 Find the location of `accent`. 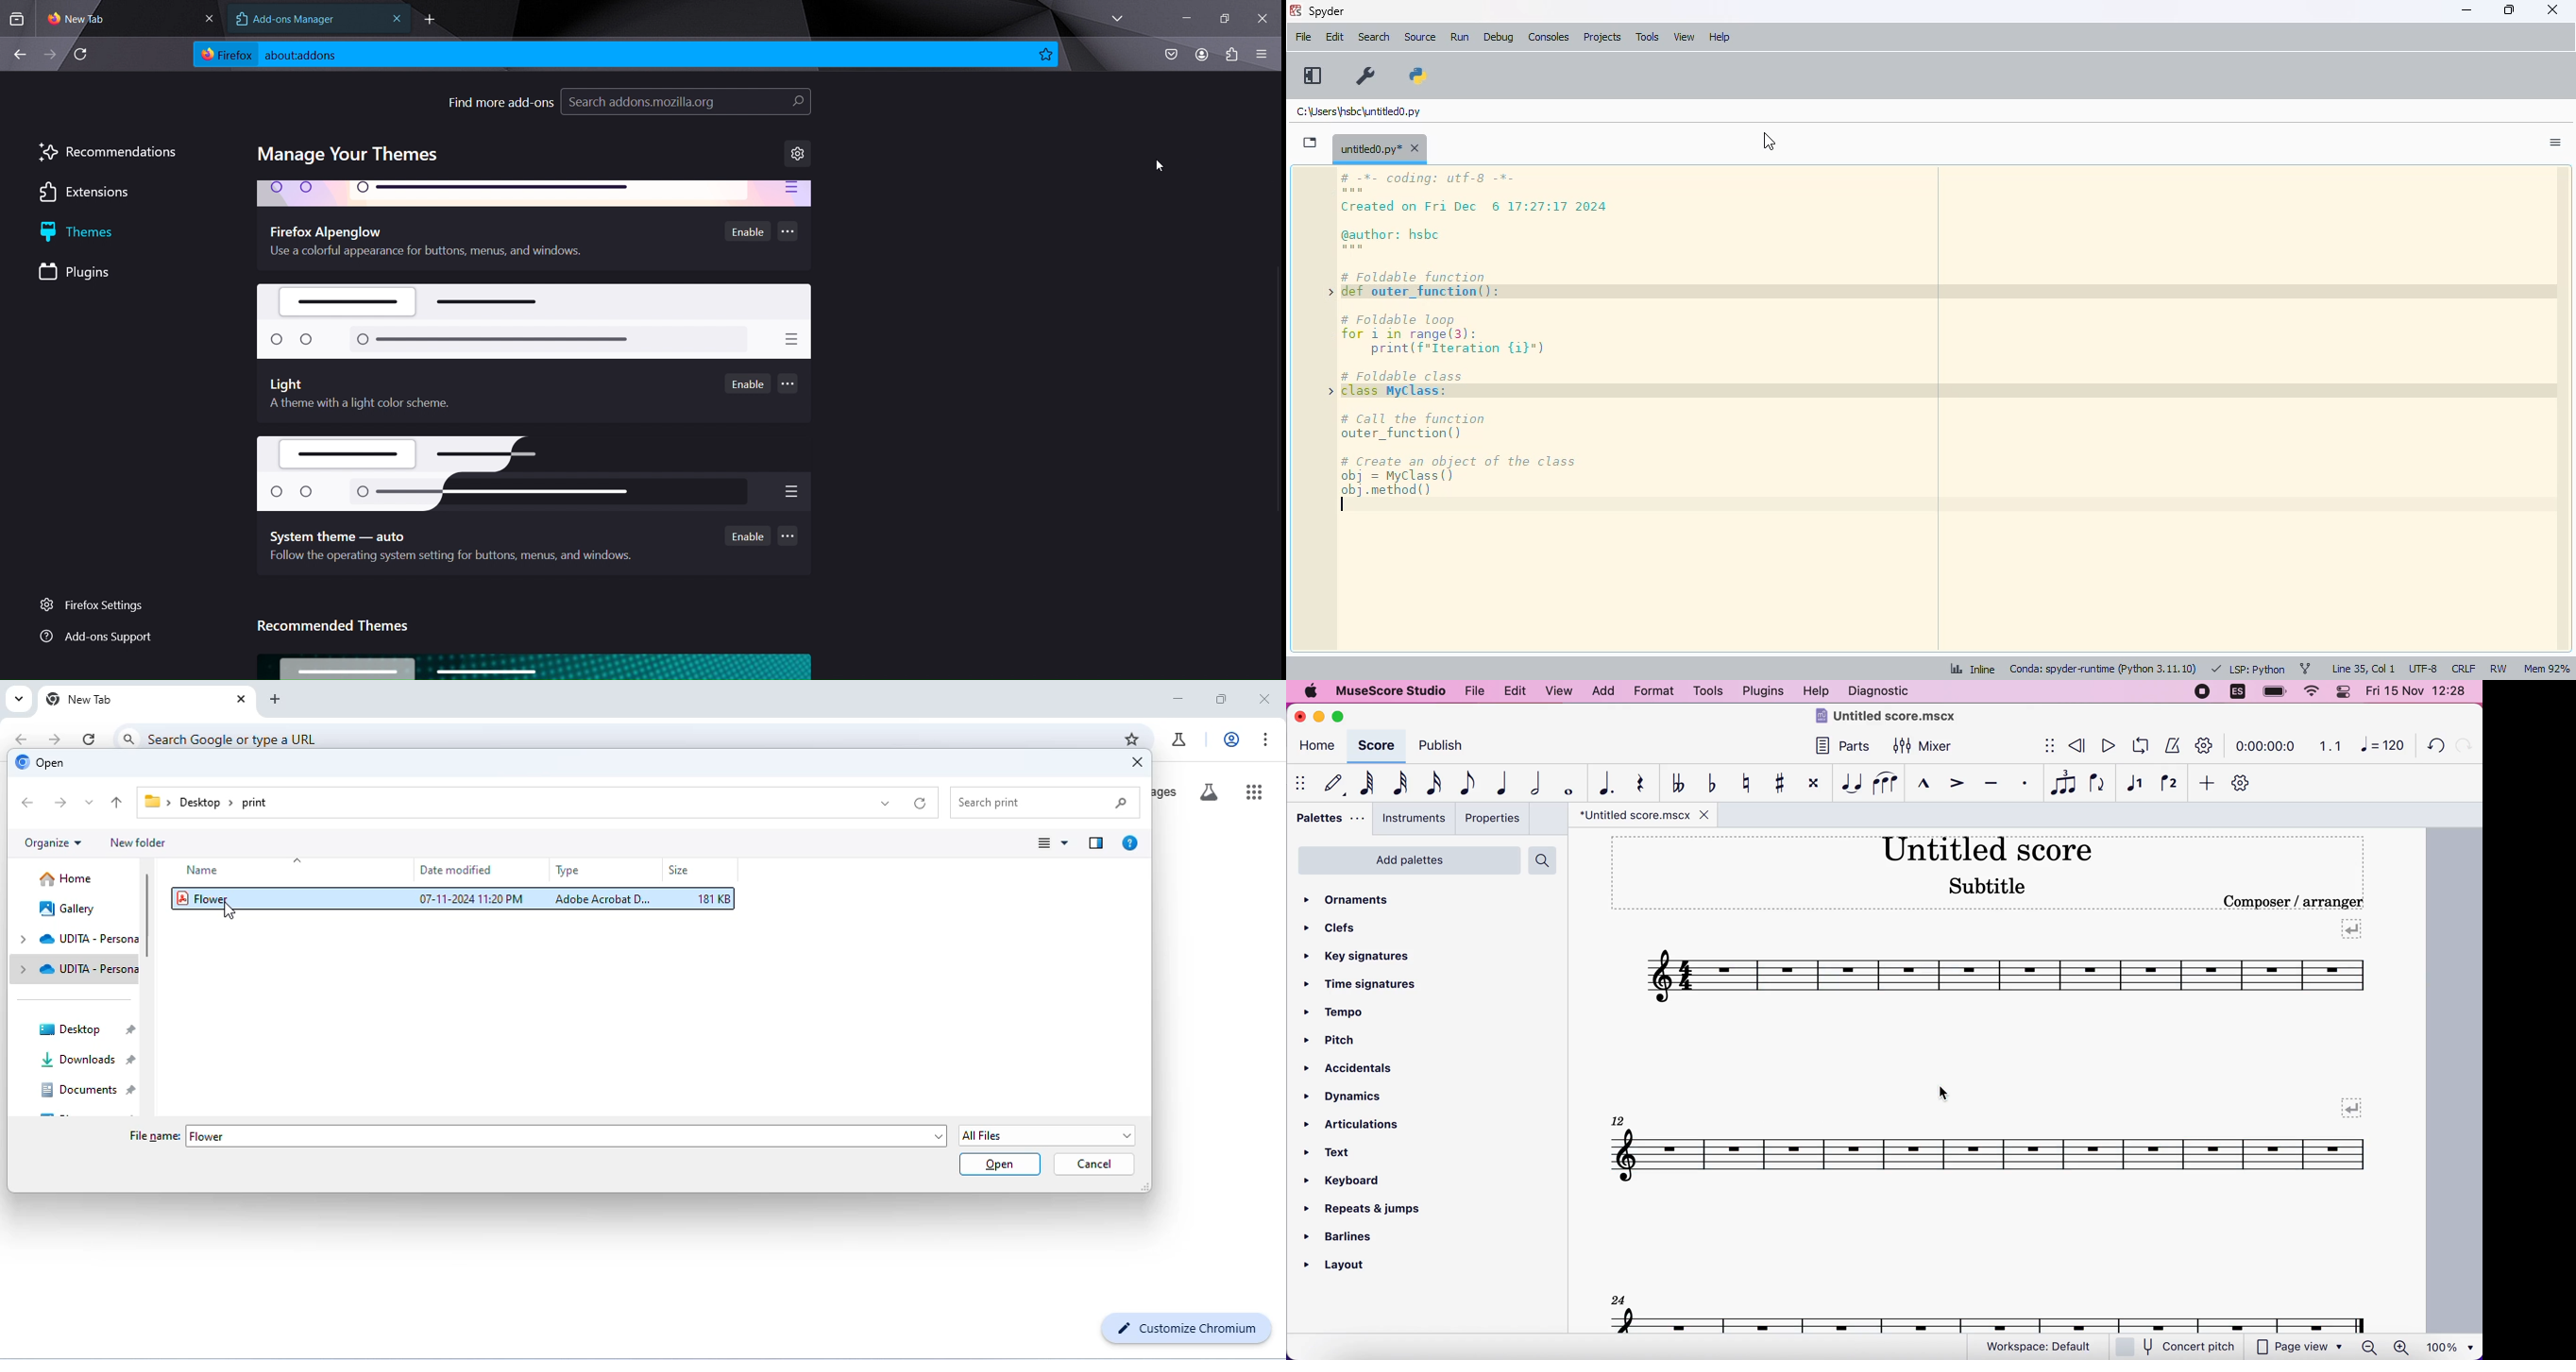

accent is located at coordinates (1952, 785).